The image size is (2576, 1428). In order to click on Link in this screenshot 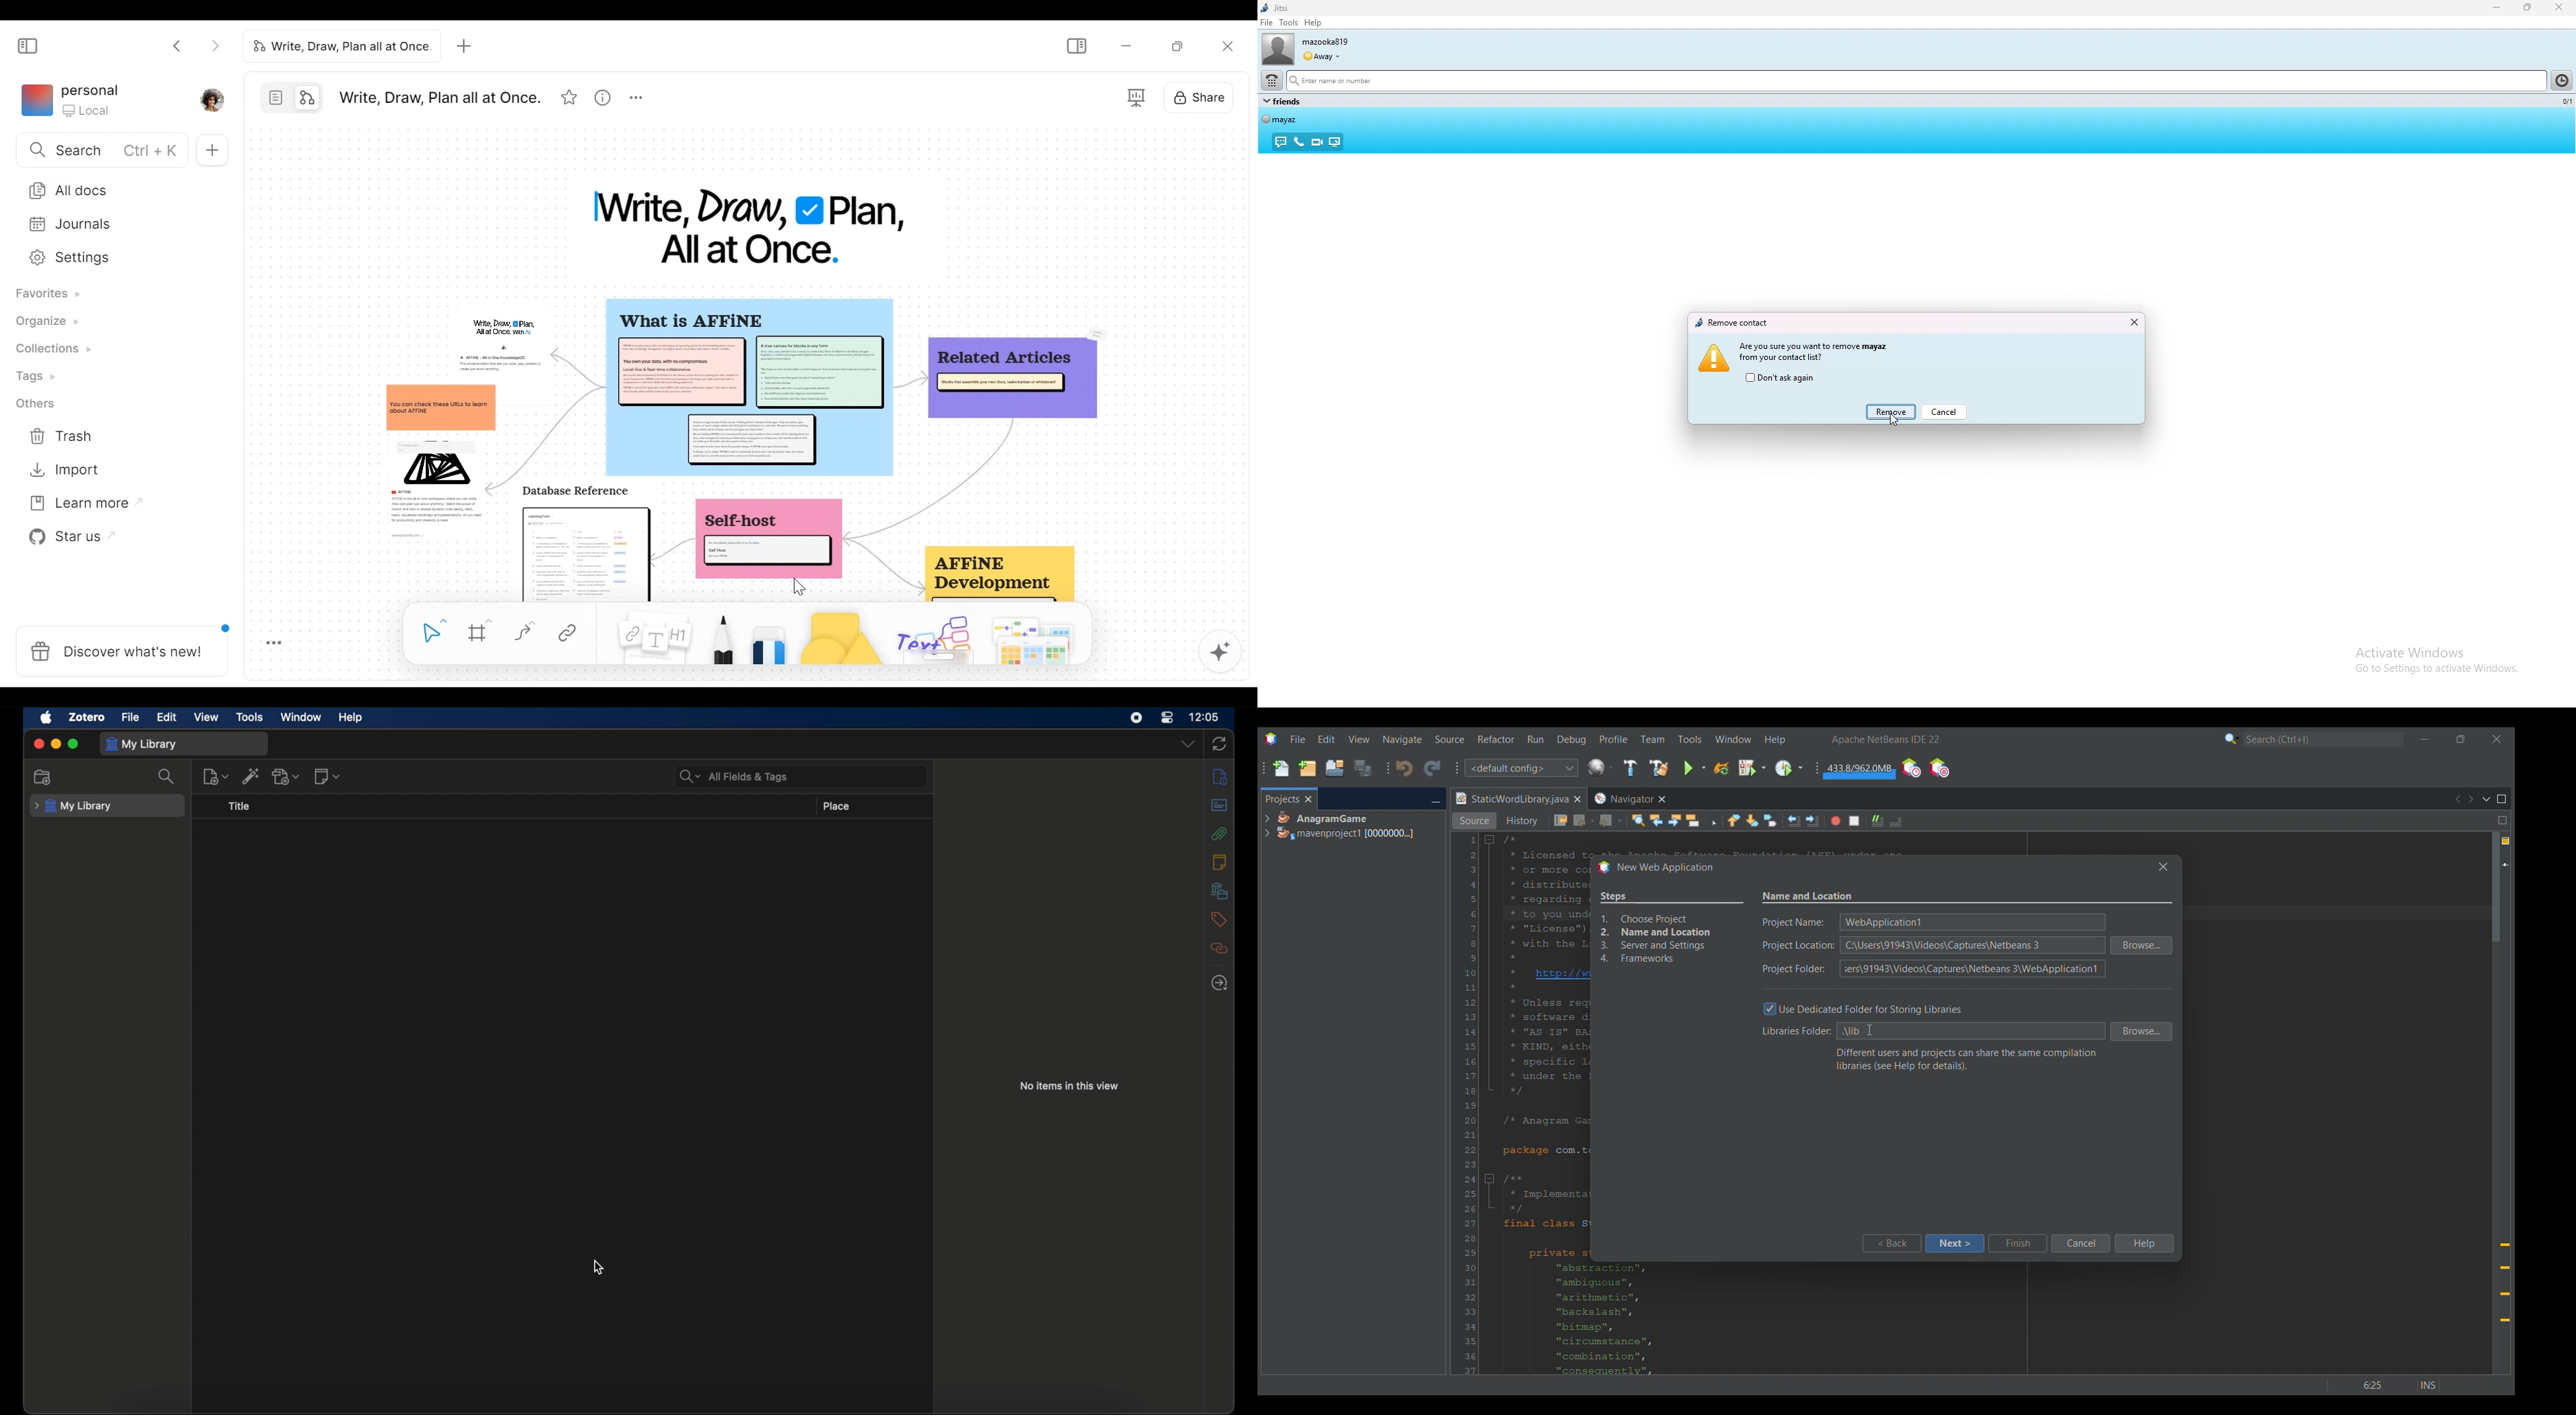, I will do `click(571, 633)`.